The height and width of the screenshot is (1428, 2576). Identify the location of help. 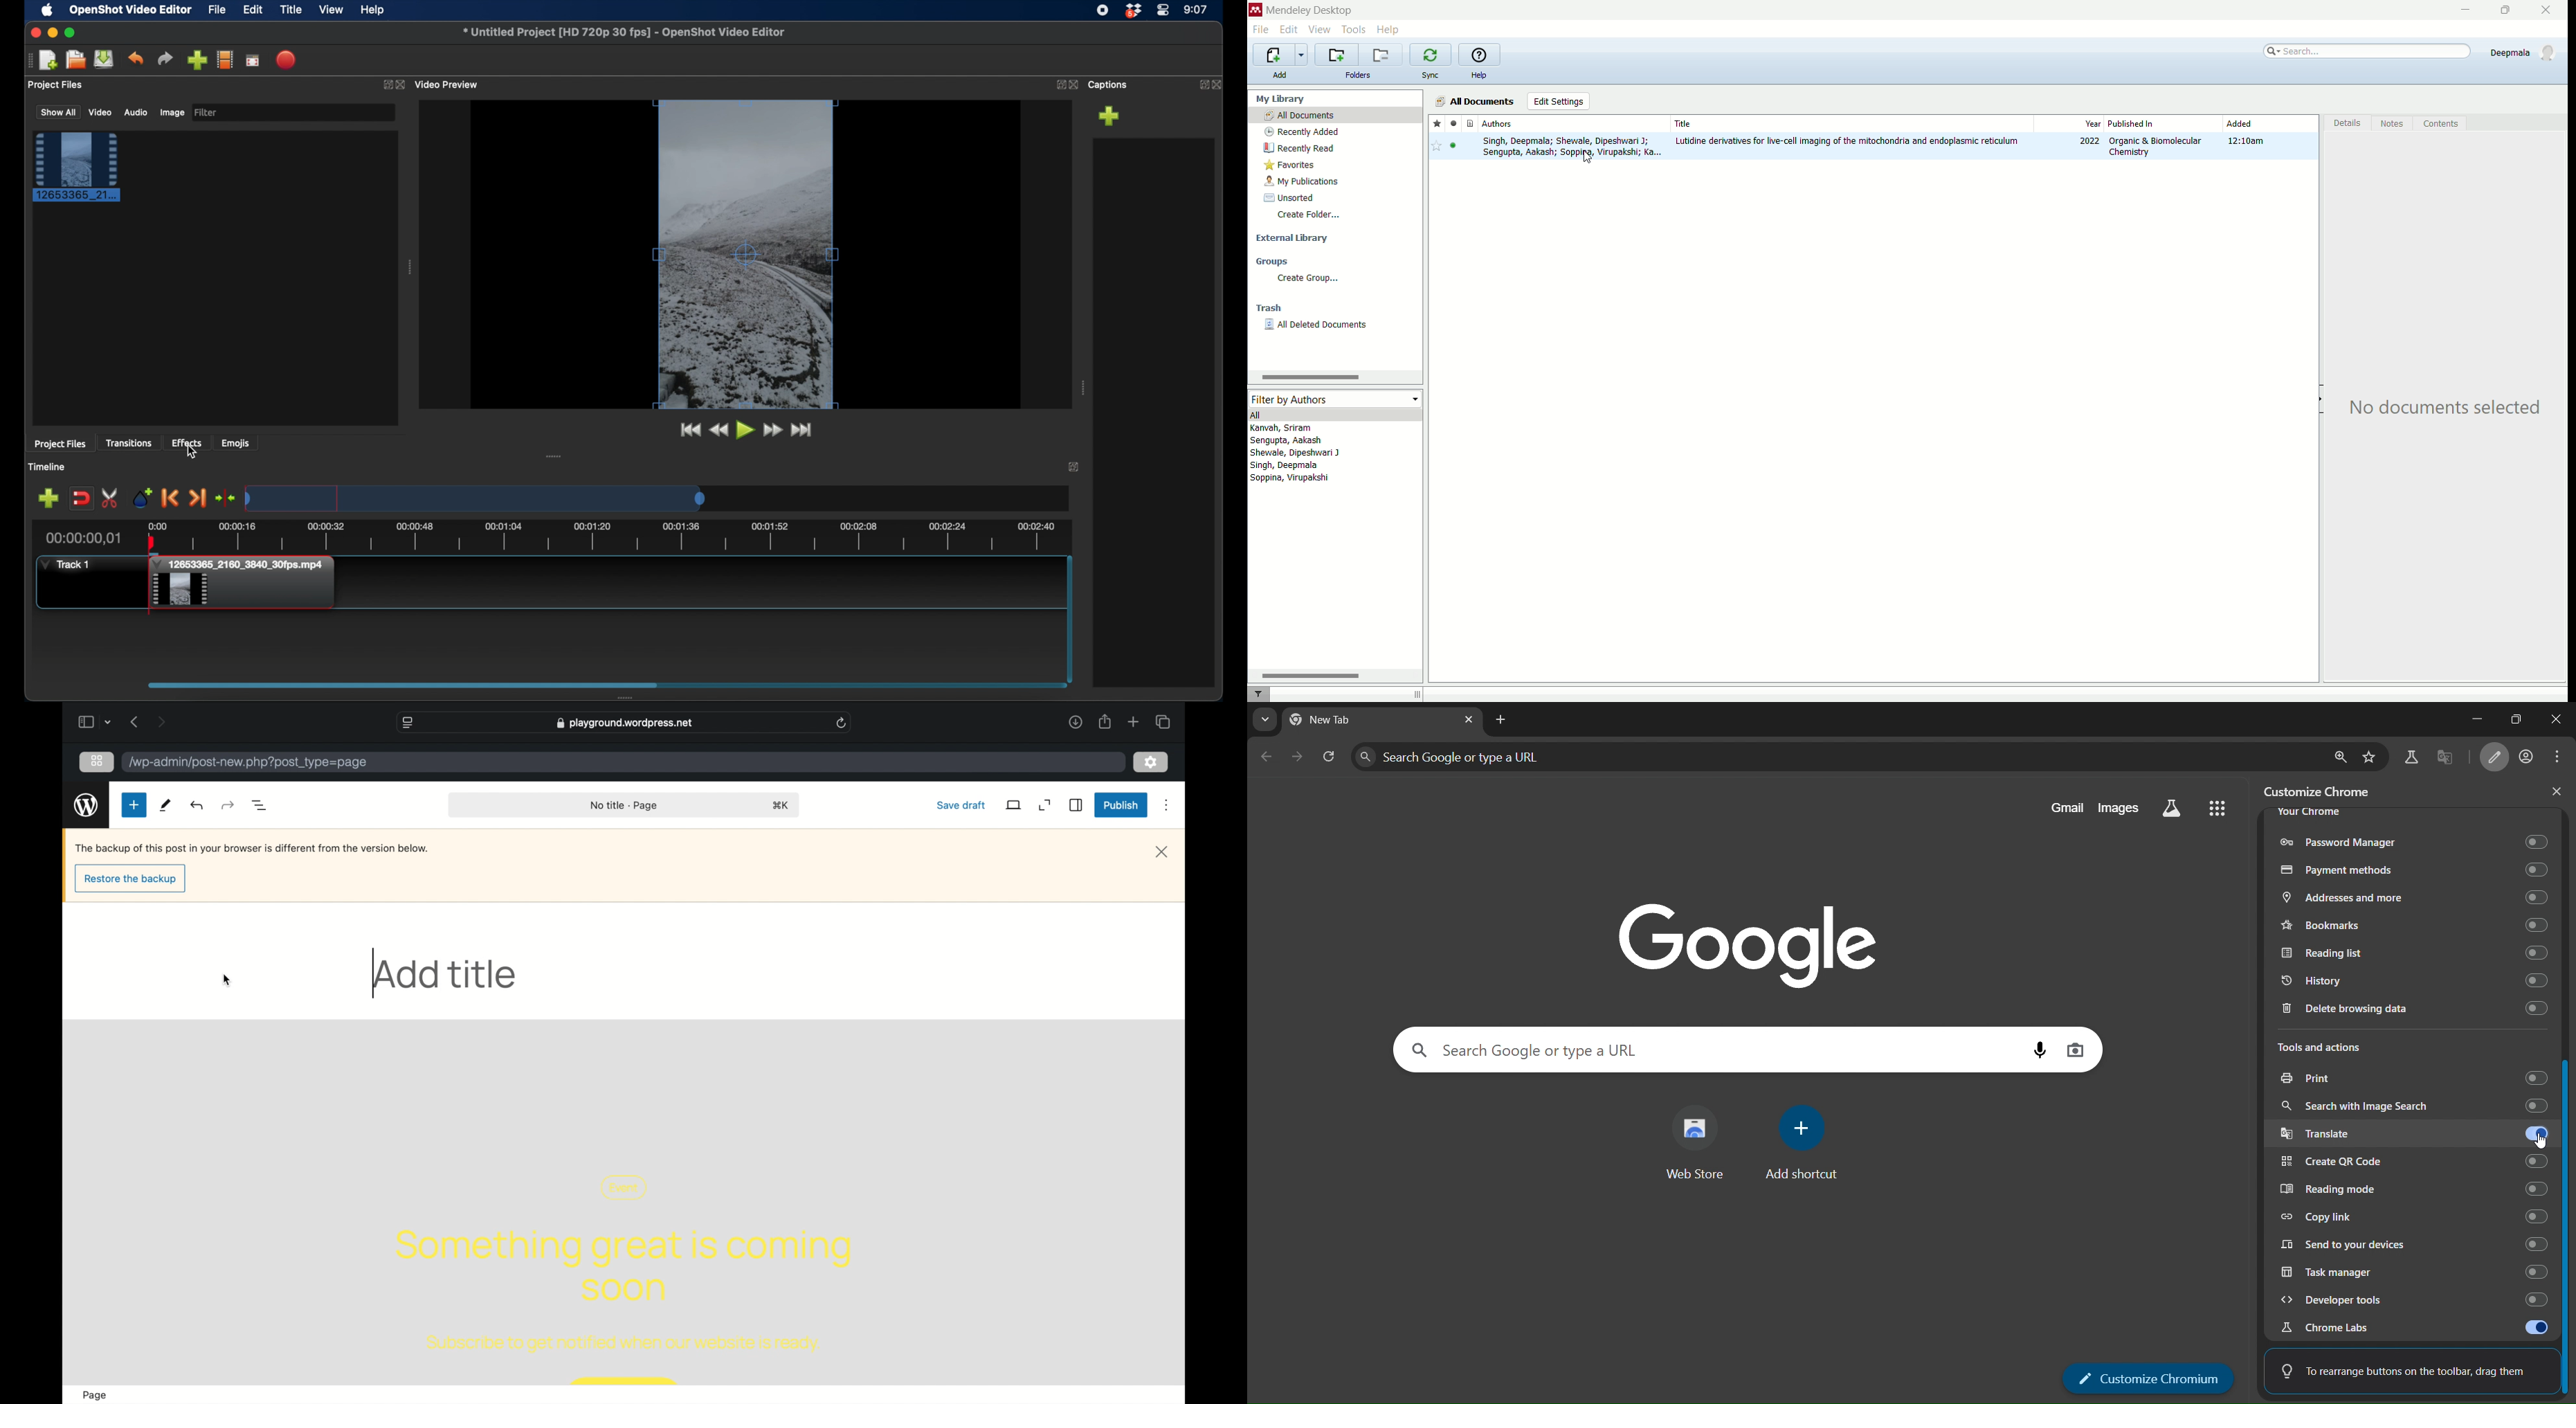
(1478, 75).